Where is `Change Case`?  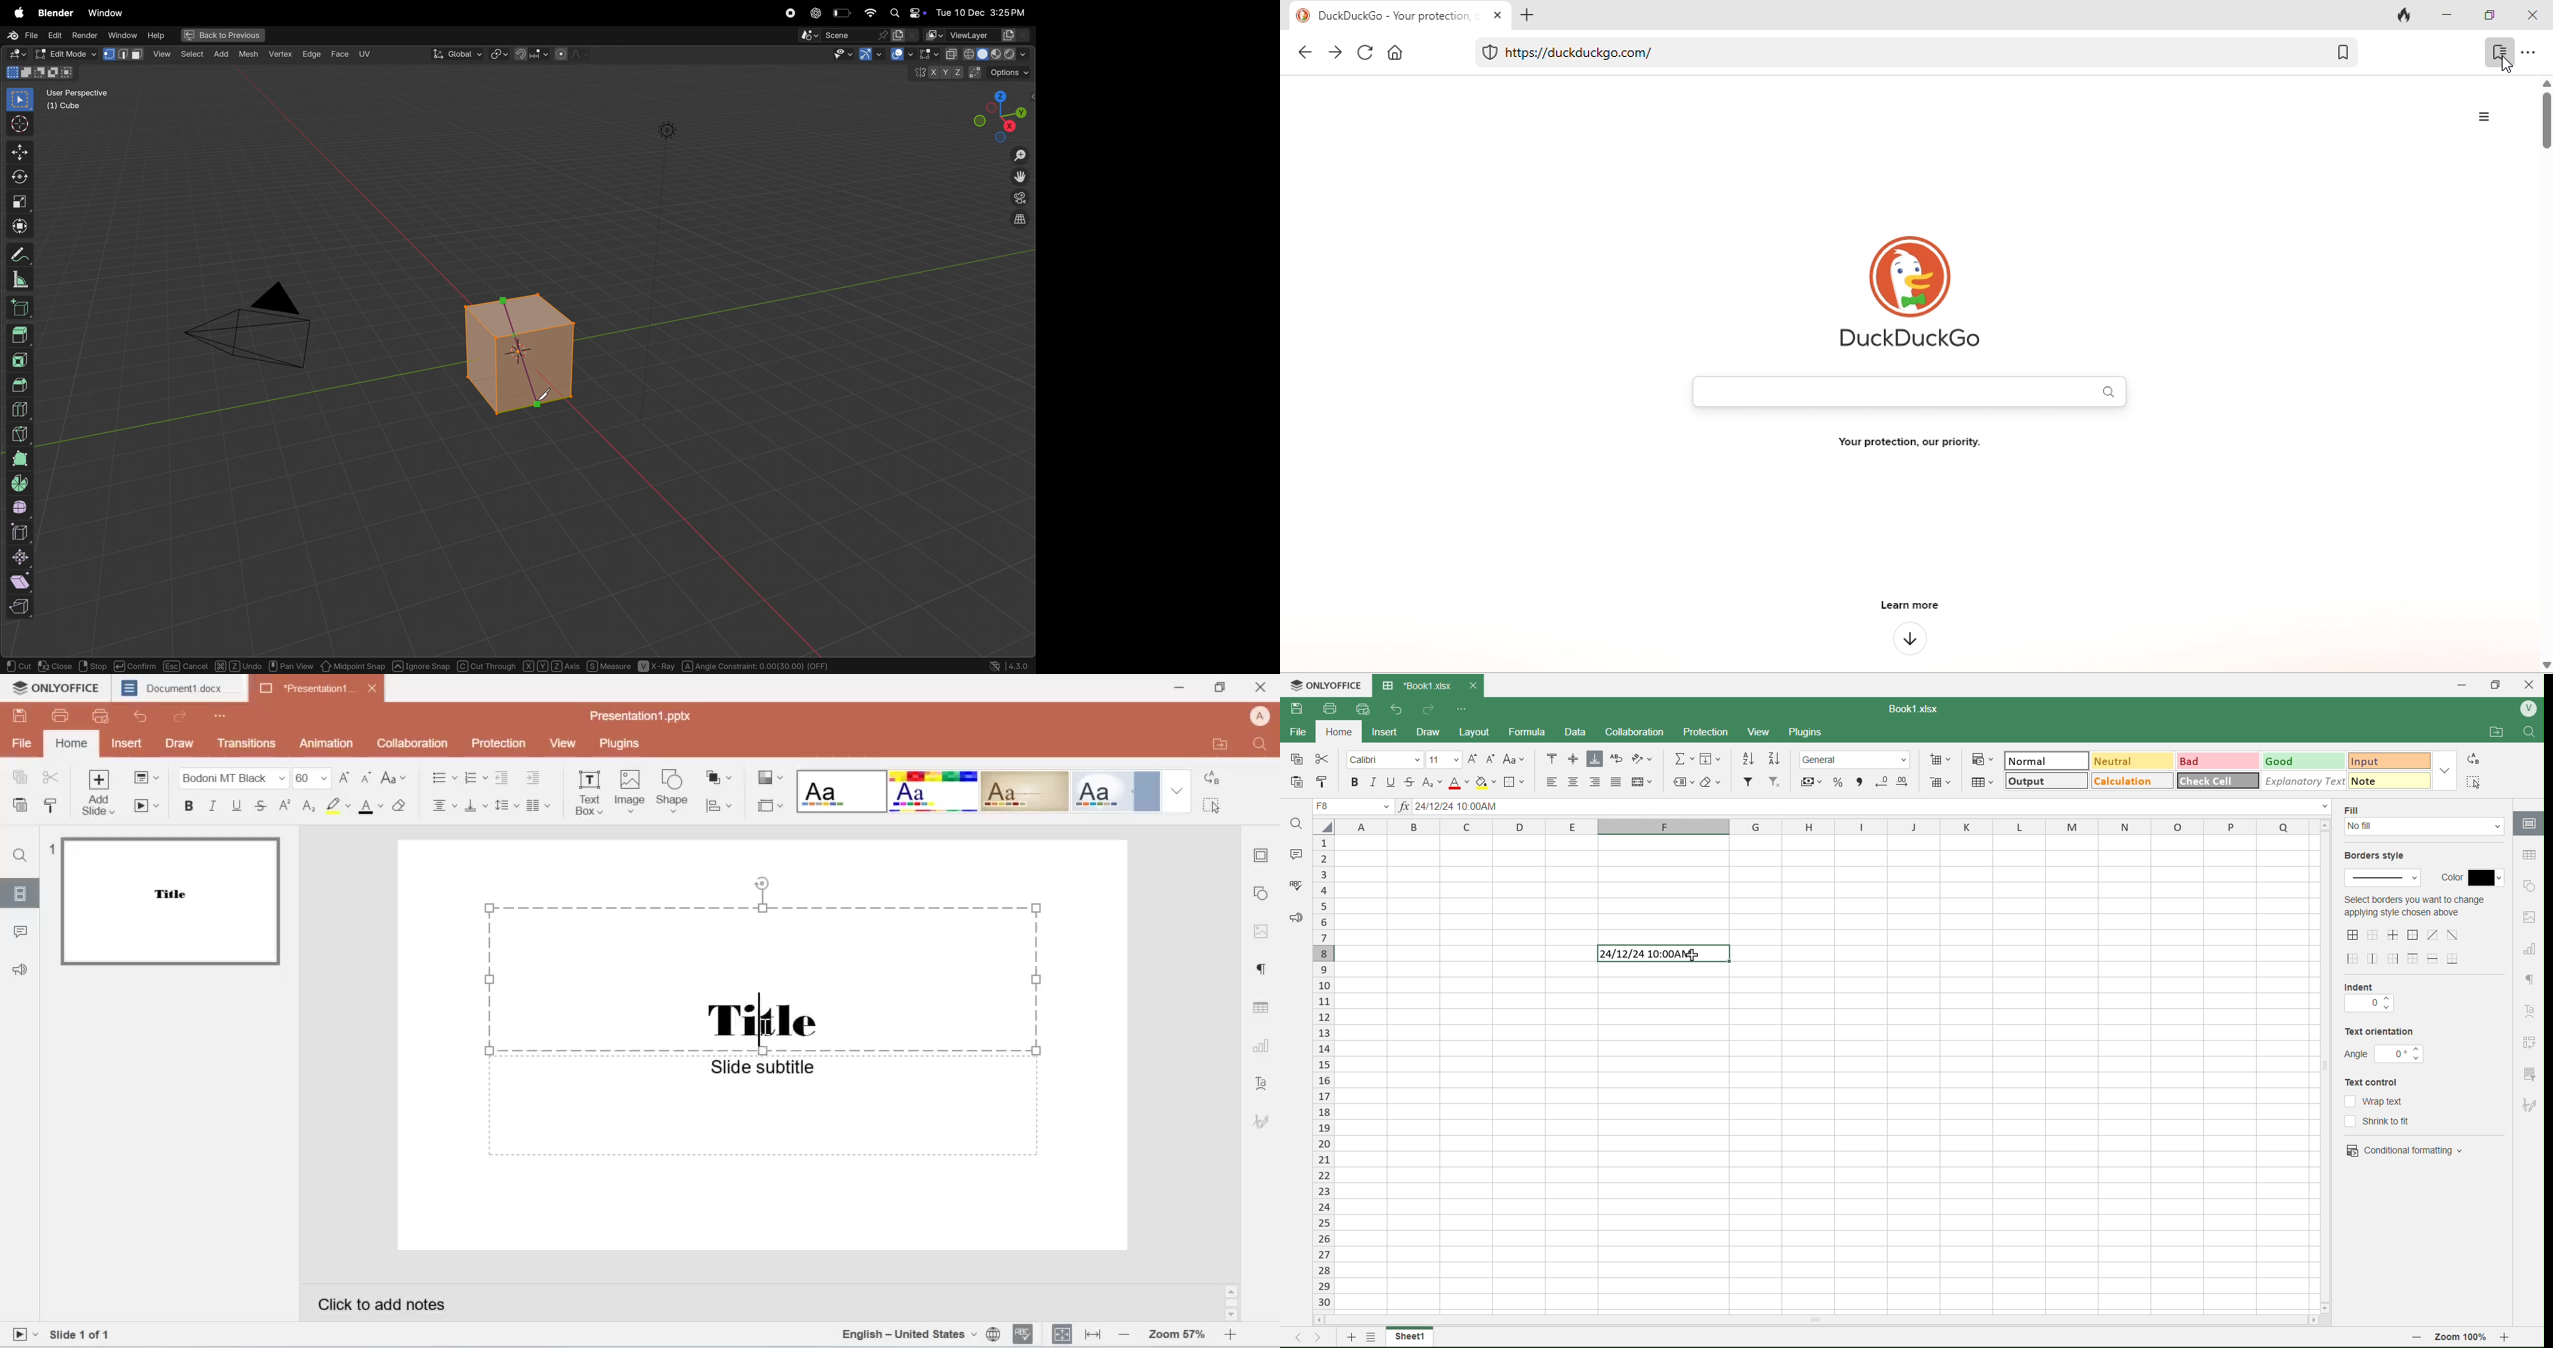
Change Case is located at coordinates (1516, 760).